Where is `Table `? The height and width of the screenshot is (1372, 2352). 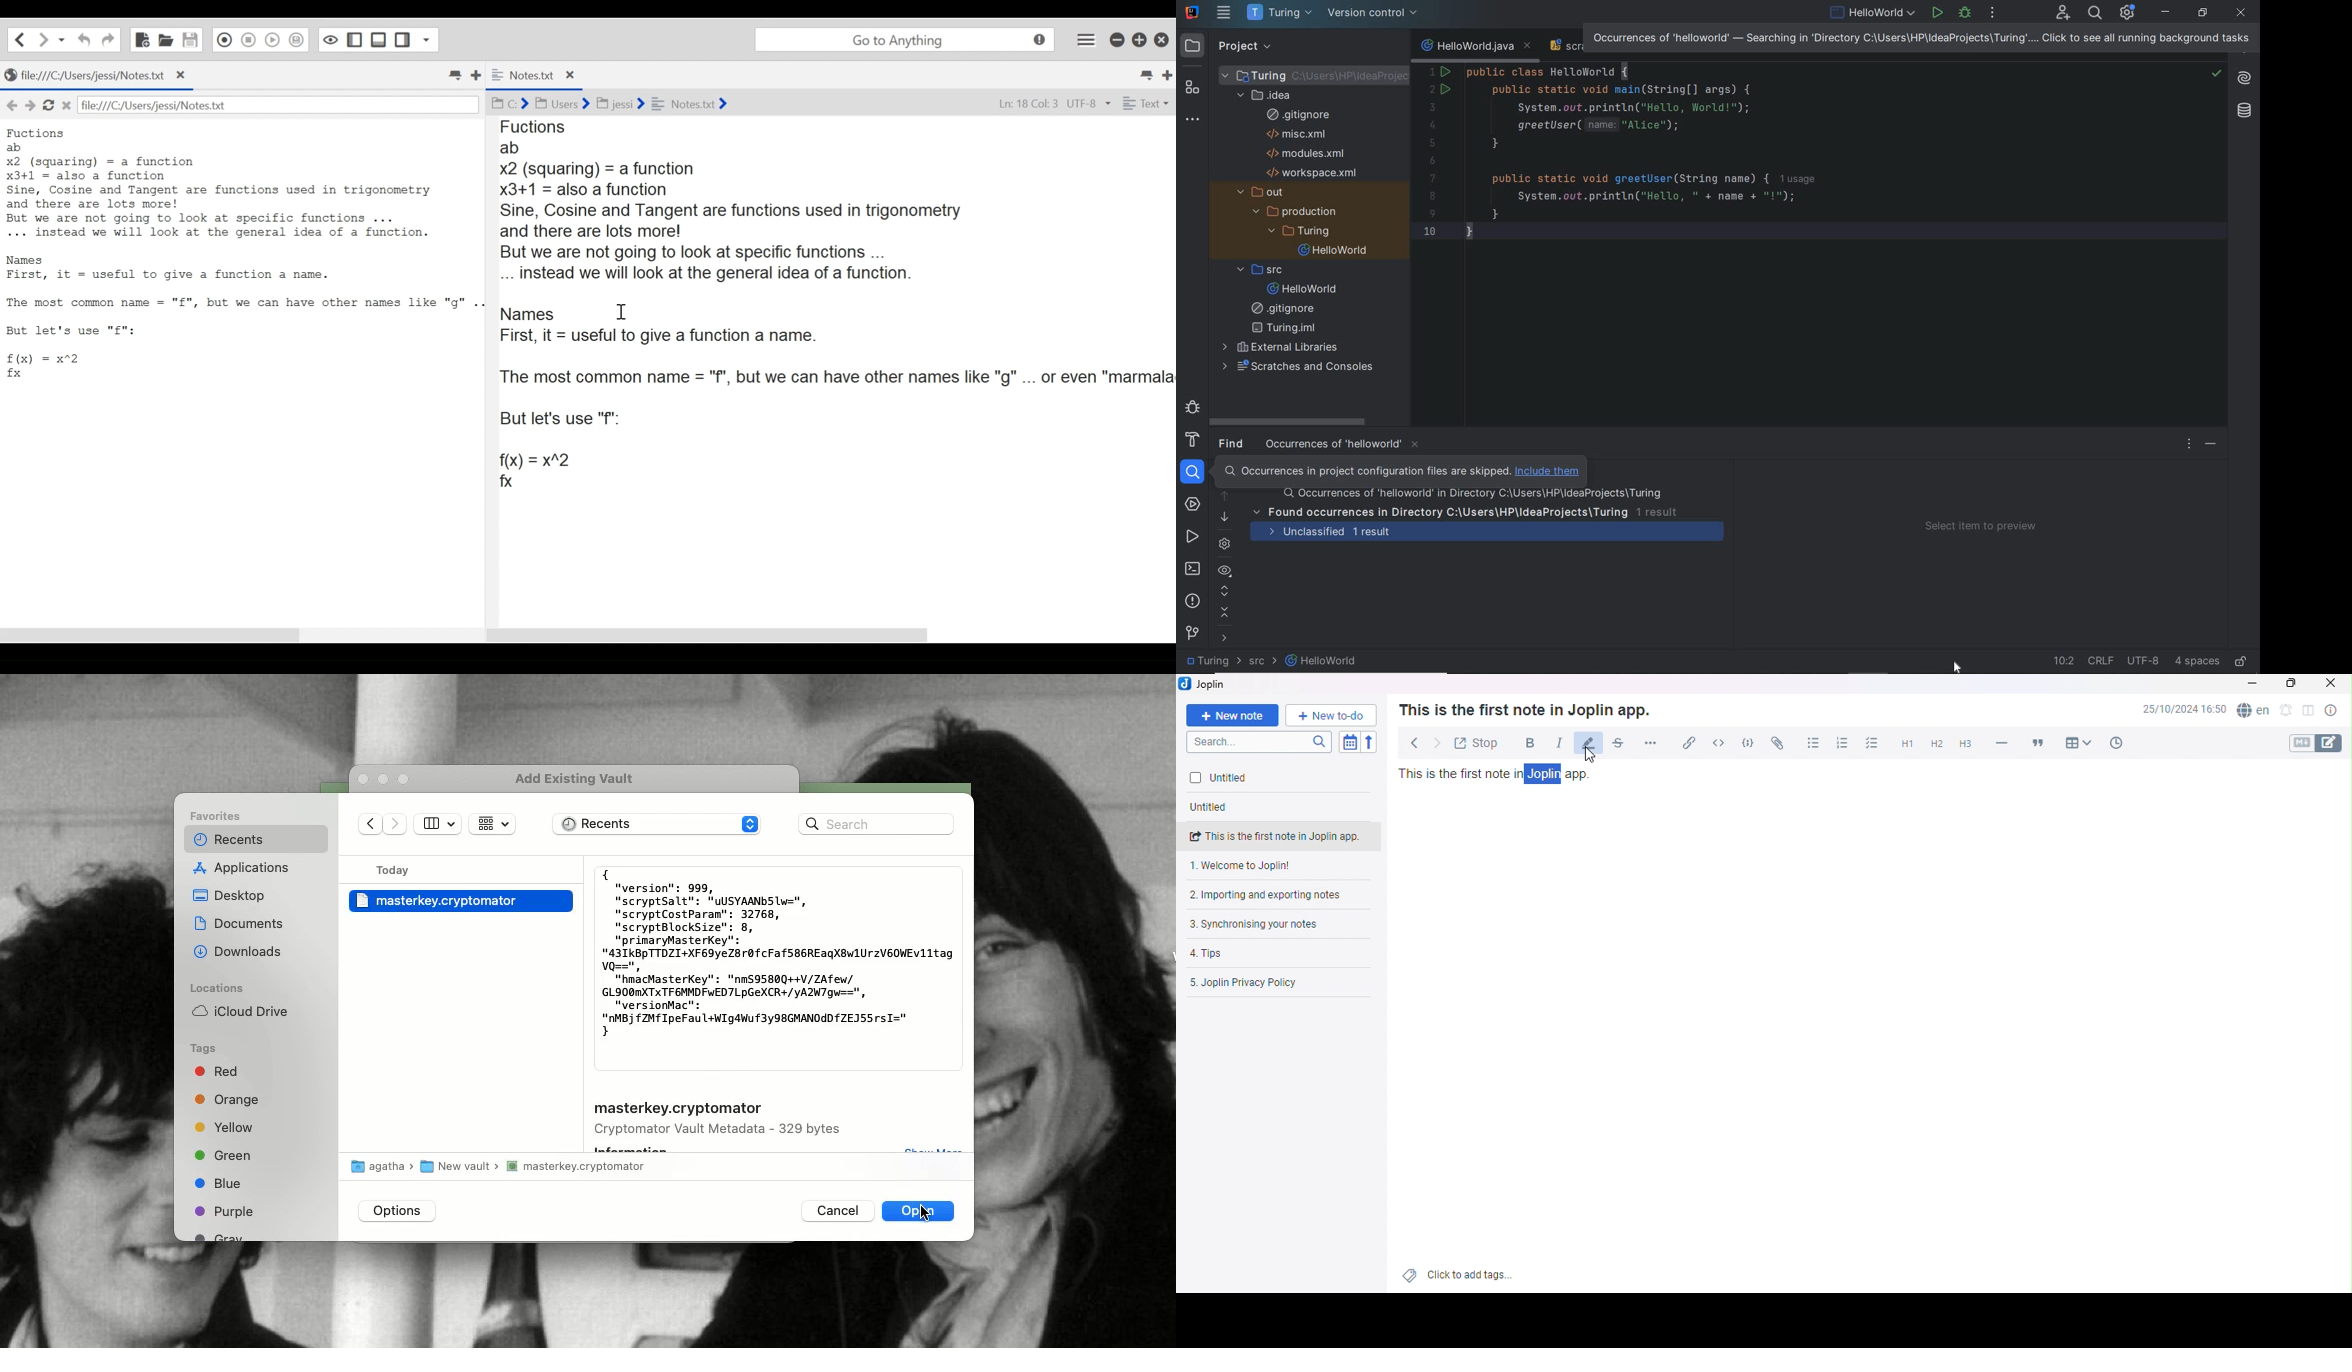 Table  is located at coordinates (2078, 741).